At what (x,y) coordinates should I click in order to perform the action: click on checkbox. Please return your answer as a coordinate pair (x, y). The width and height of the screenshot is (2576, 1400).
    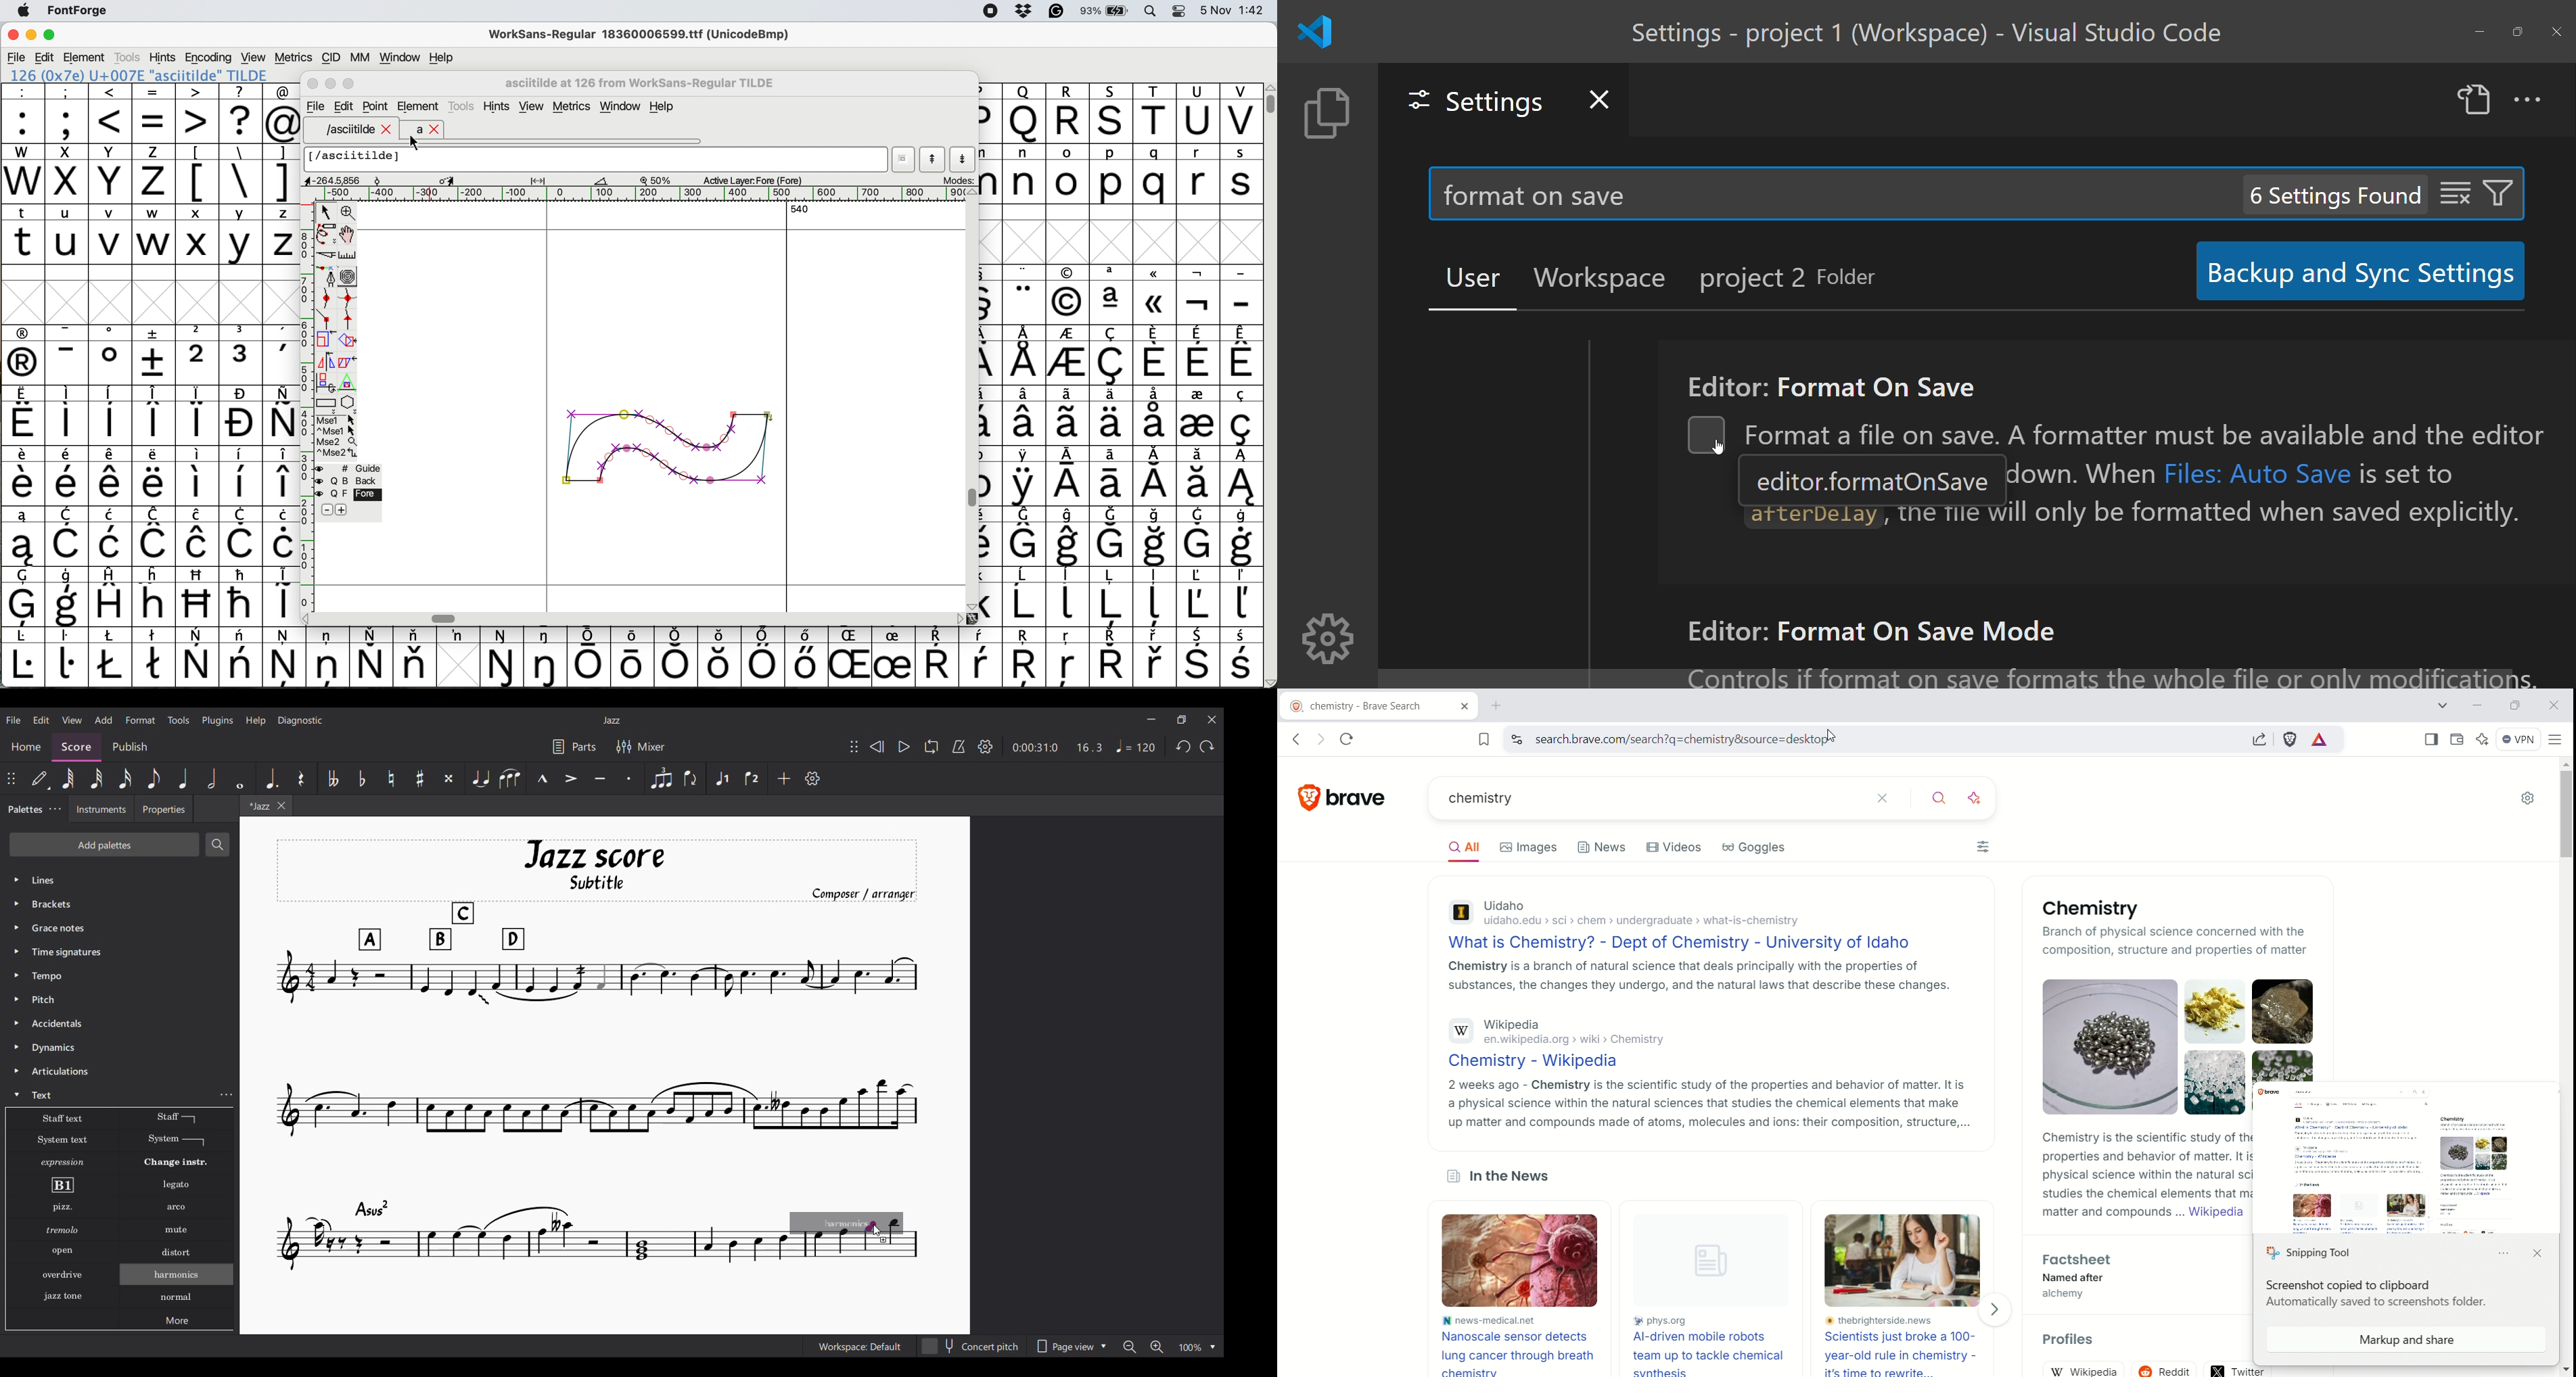
    Looking at the image, I should click on (1708, 437).